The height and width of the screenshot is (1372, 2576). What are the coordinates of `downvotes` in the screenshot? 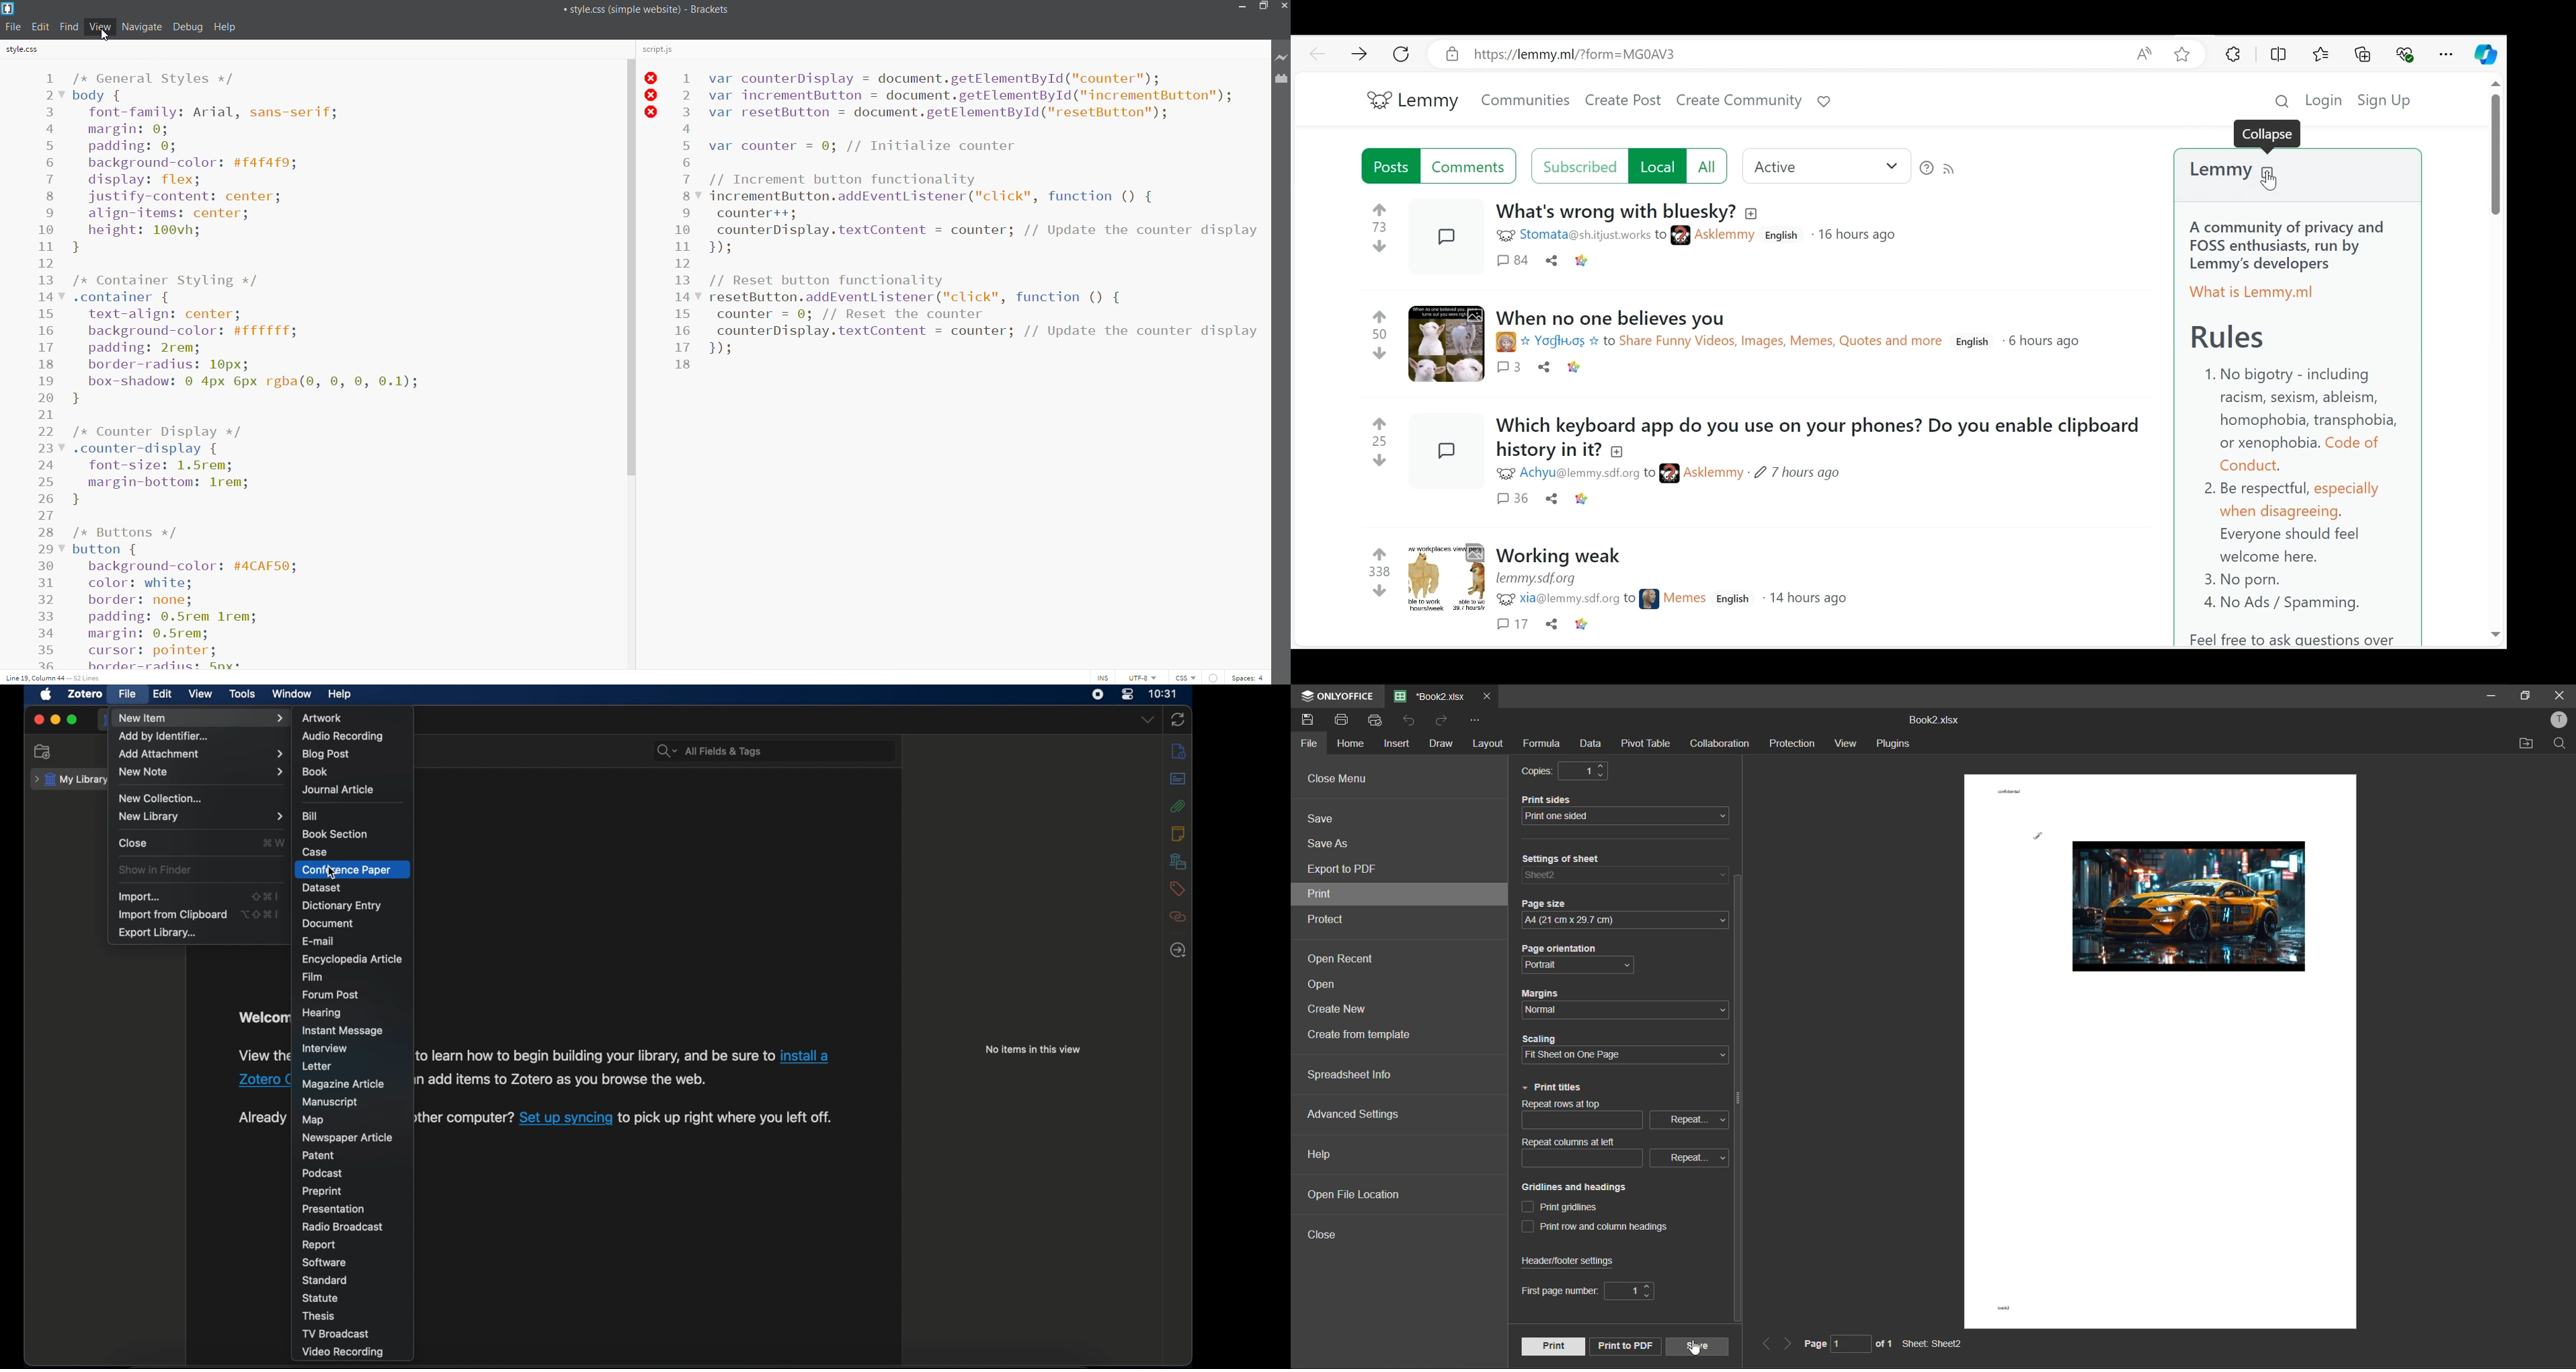 It's located at (1377, 460).